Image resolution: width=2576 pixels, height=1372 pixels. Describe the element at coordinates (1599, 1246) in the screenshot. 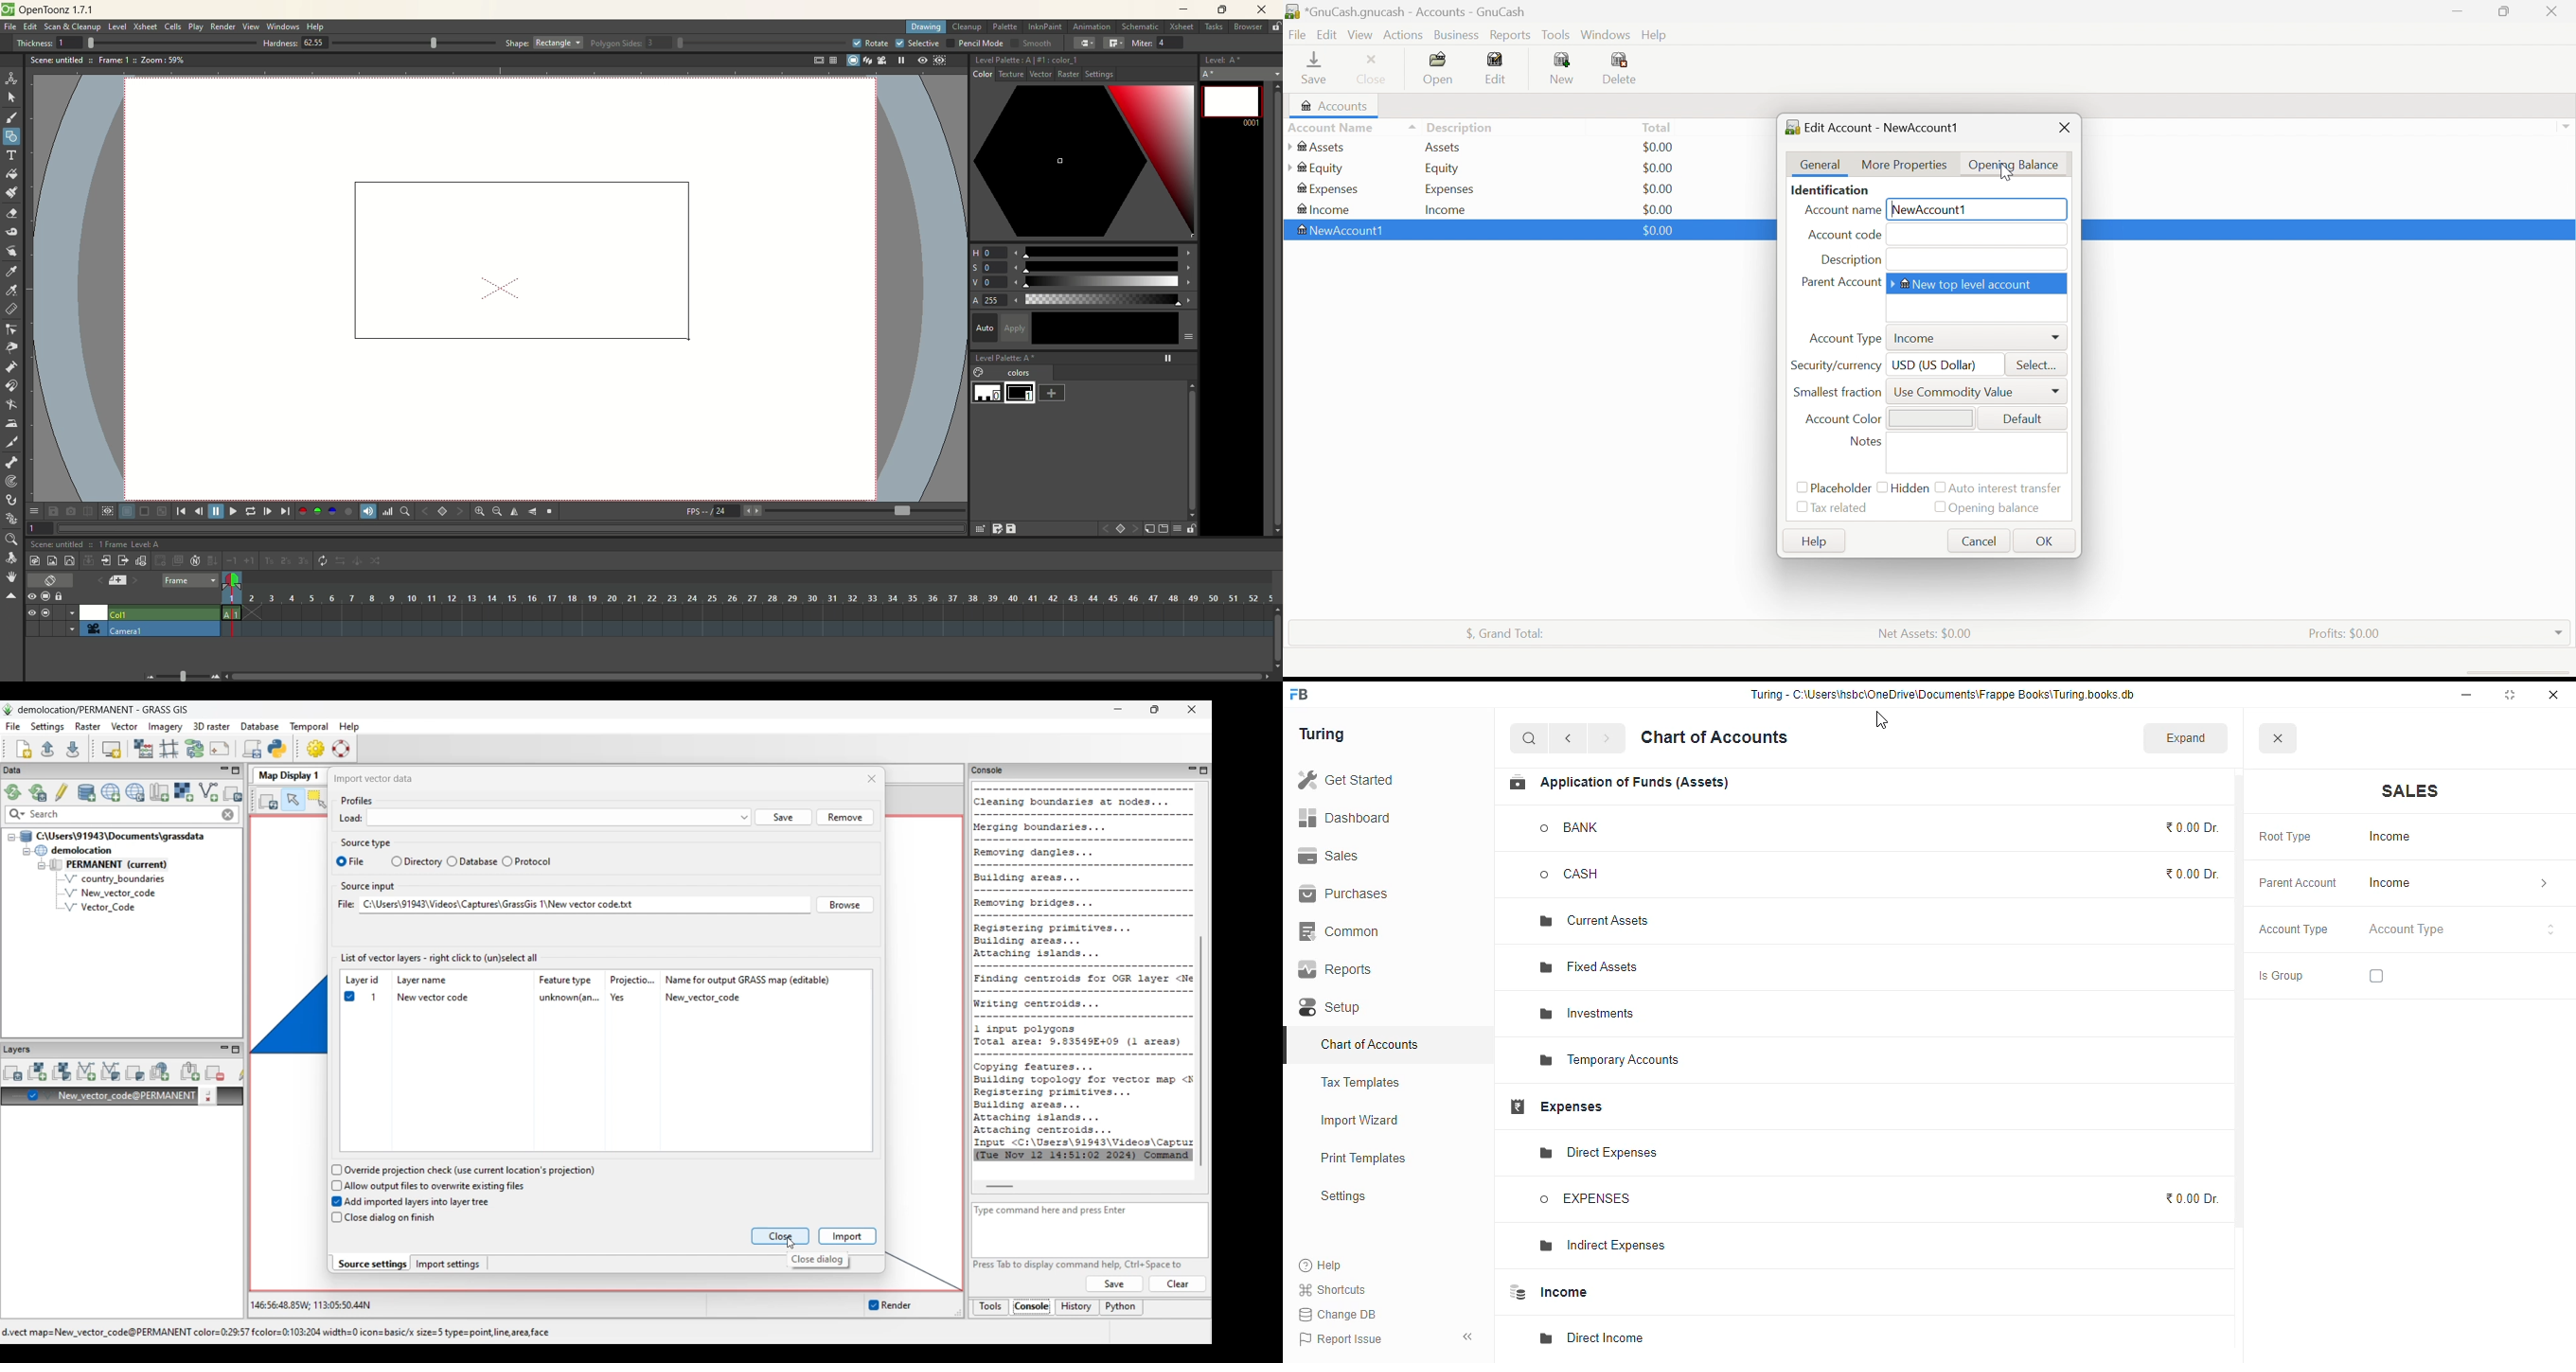

I see `indirect expenses` at that location.